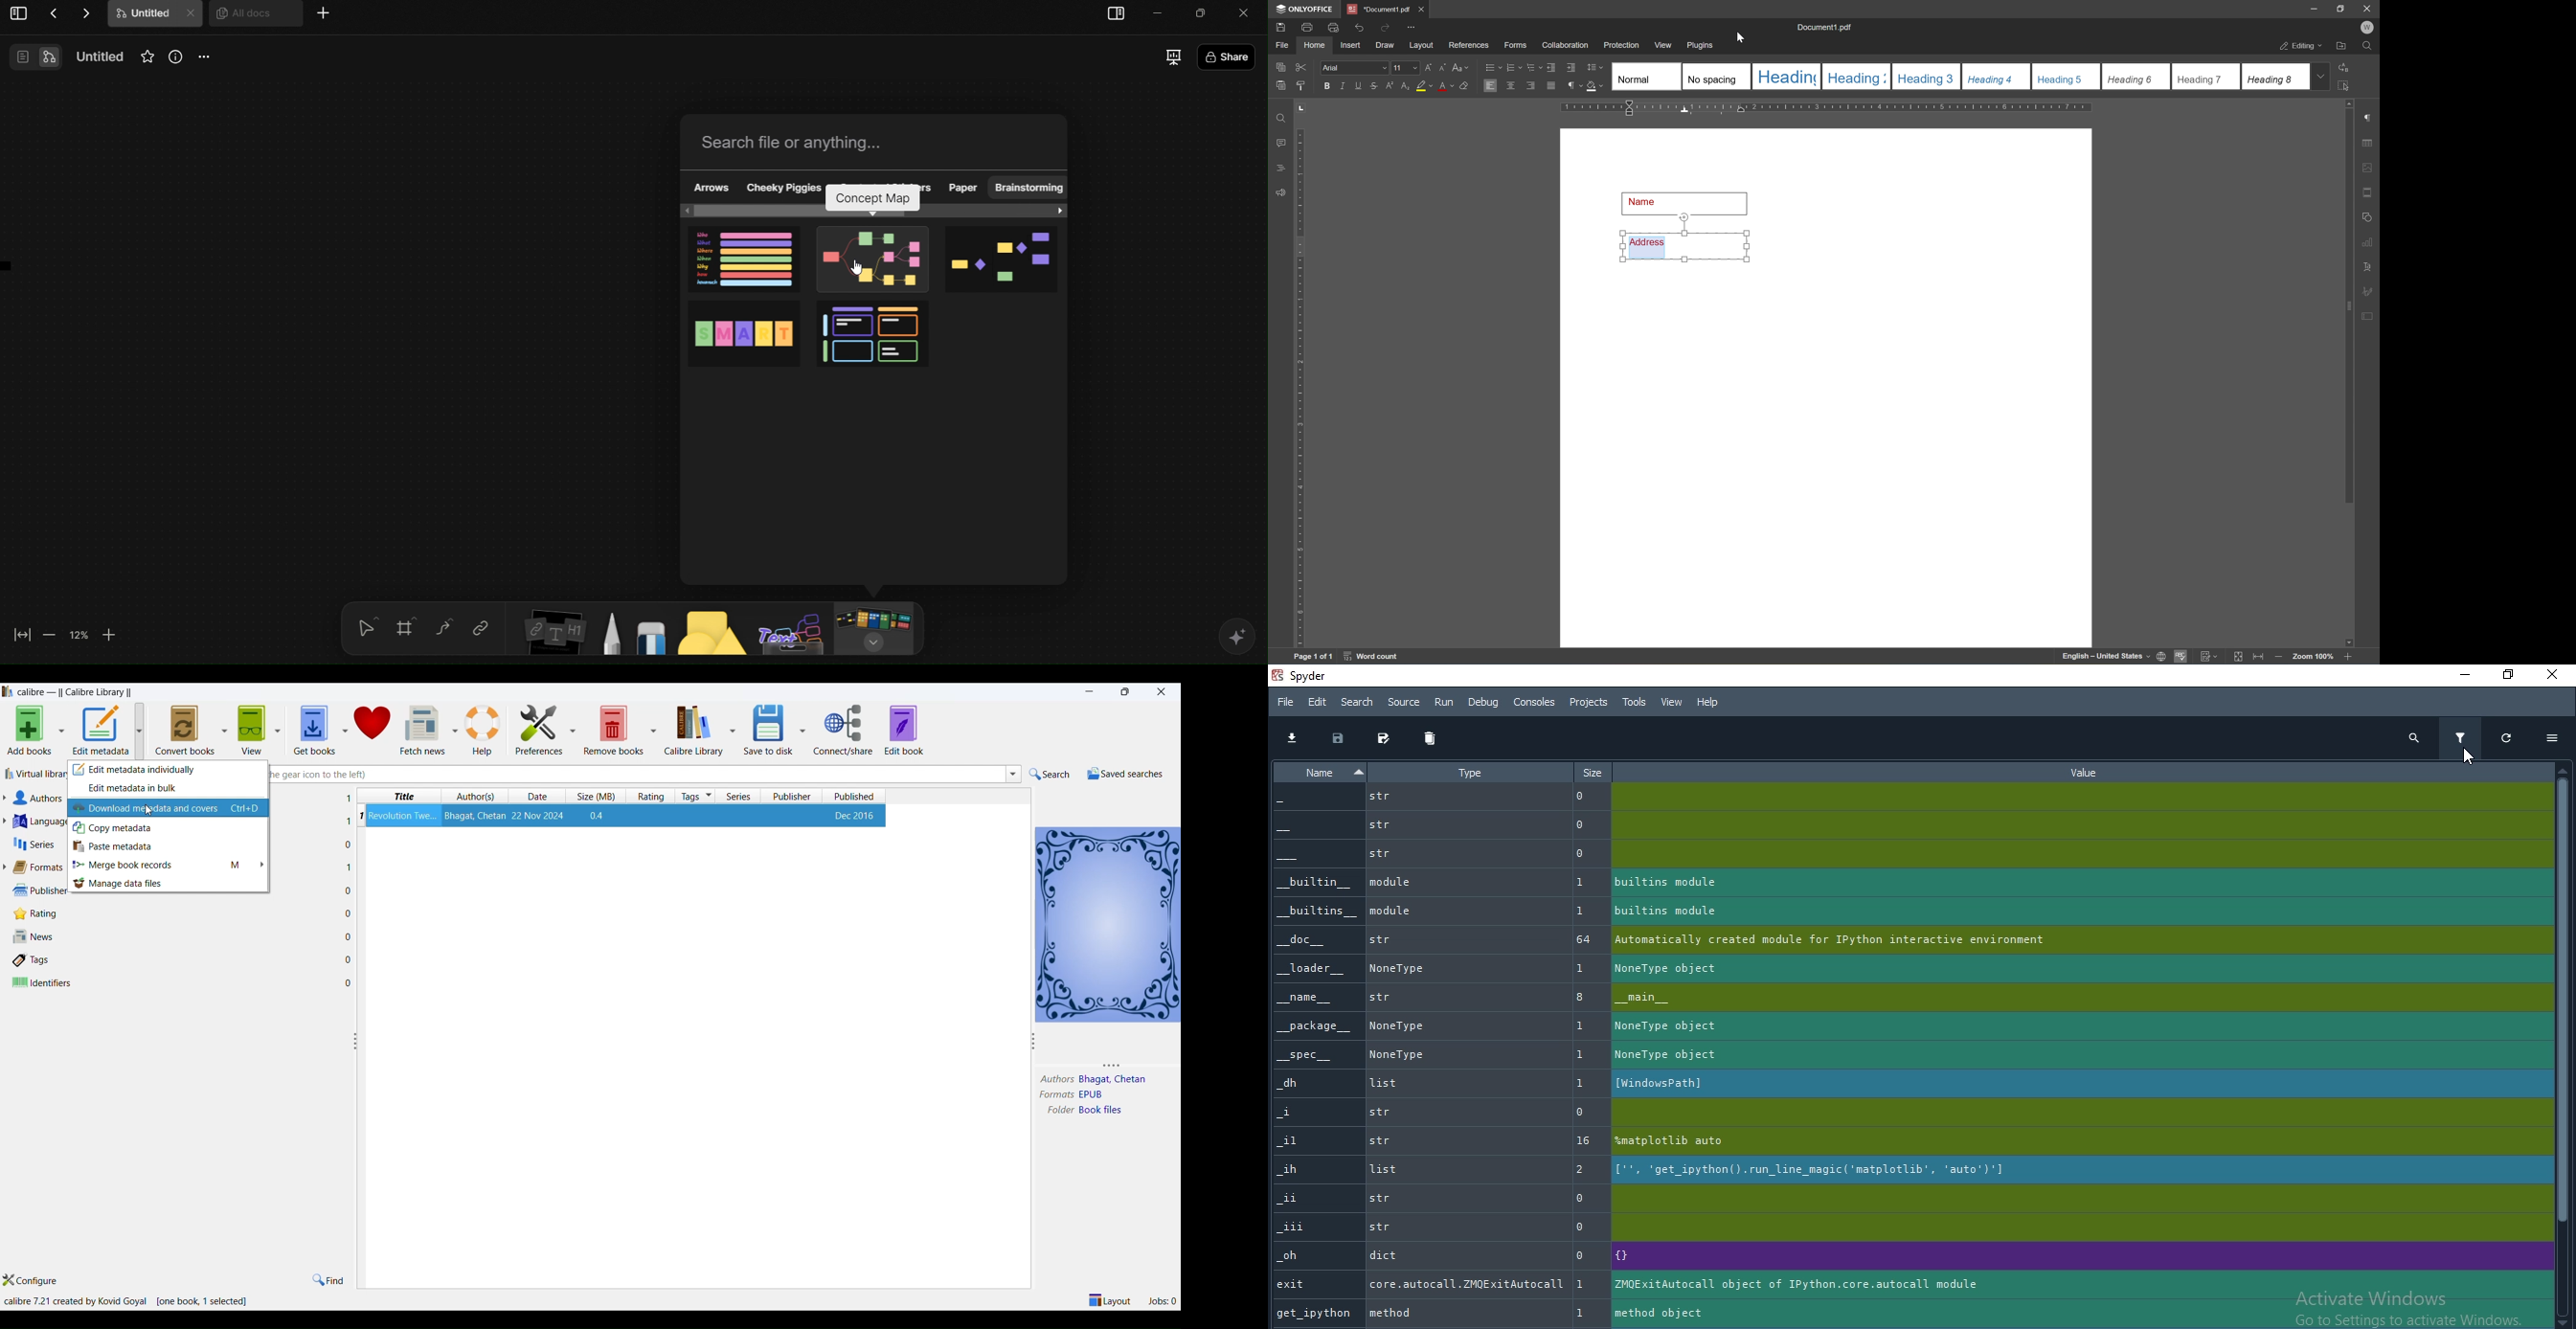  What do you see at coordinates (76, 1301) in the screenshot?
I see `calibre version and creator` at bounding box center [76, 1301].